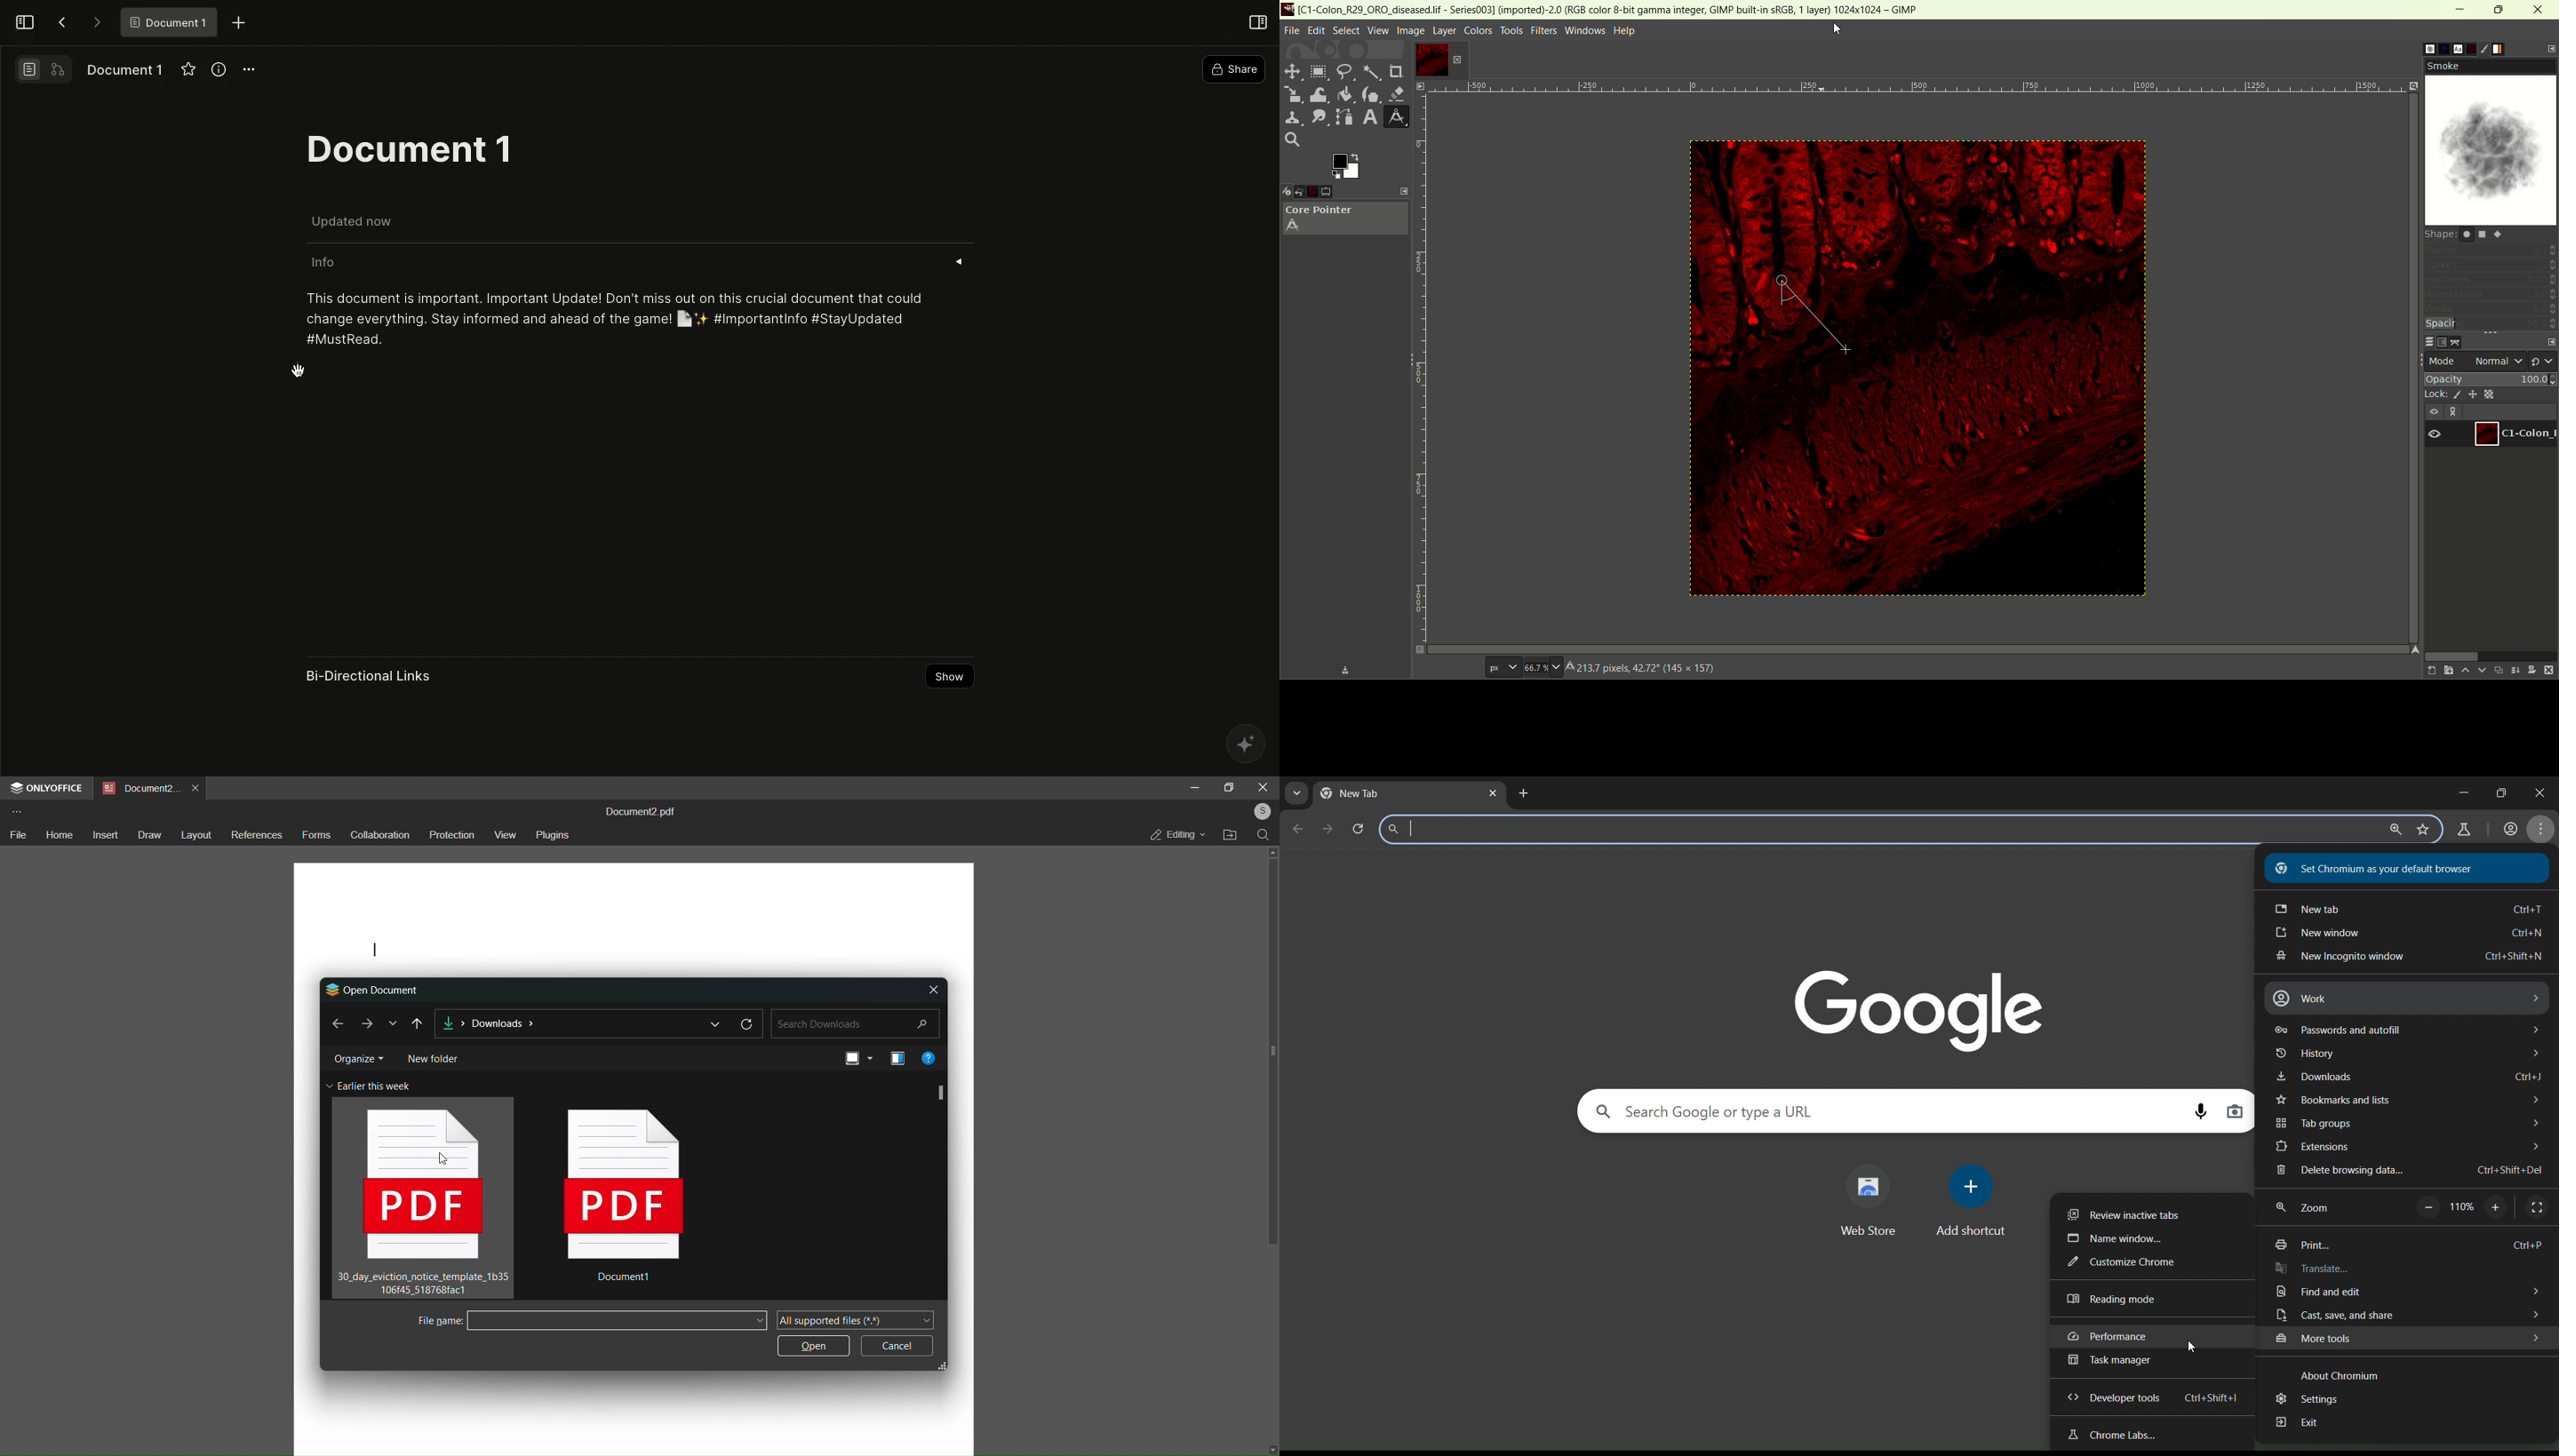  What do you see at coordinates (1330, 830) in the screenshot?
I see `go forward one page` at bounding box center [1330, 830].